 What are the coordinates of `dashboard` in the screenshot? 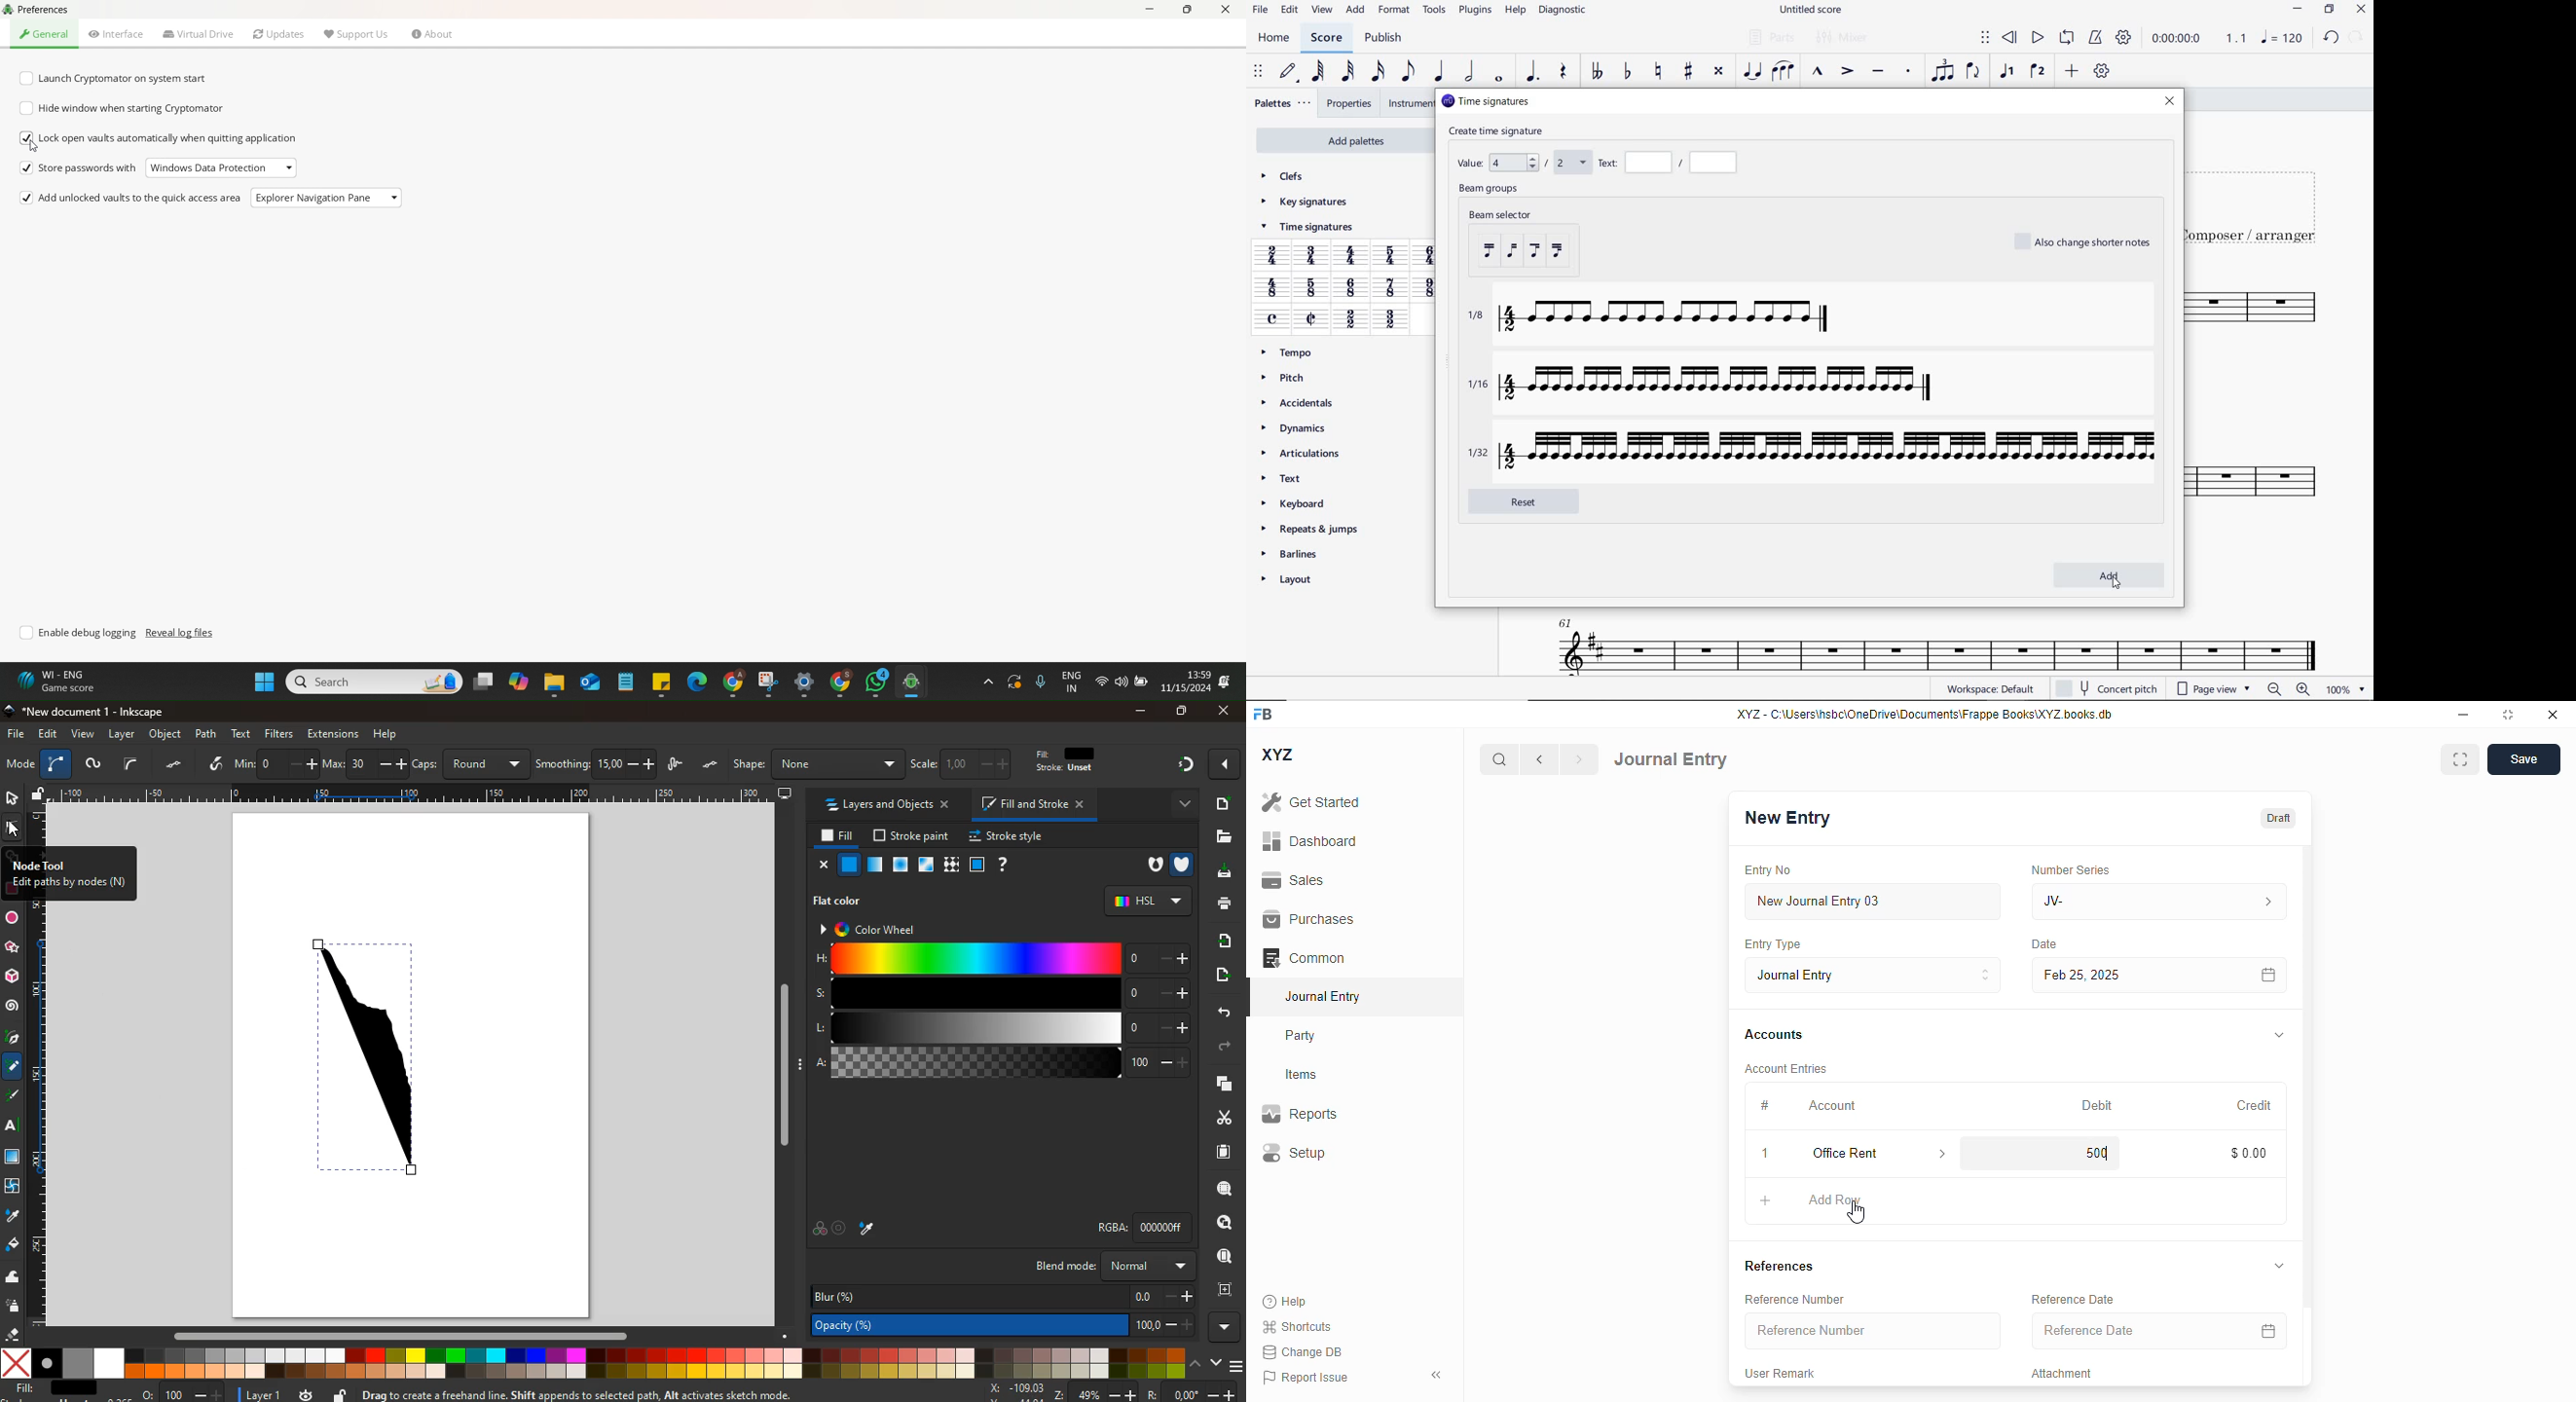 It's located at (1310, 841).